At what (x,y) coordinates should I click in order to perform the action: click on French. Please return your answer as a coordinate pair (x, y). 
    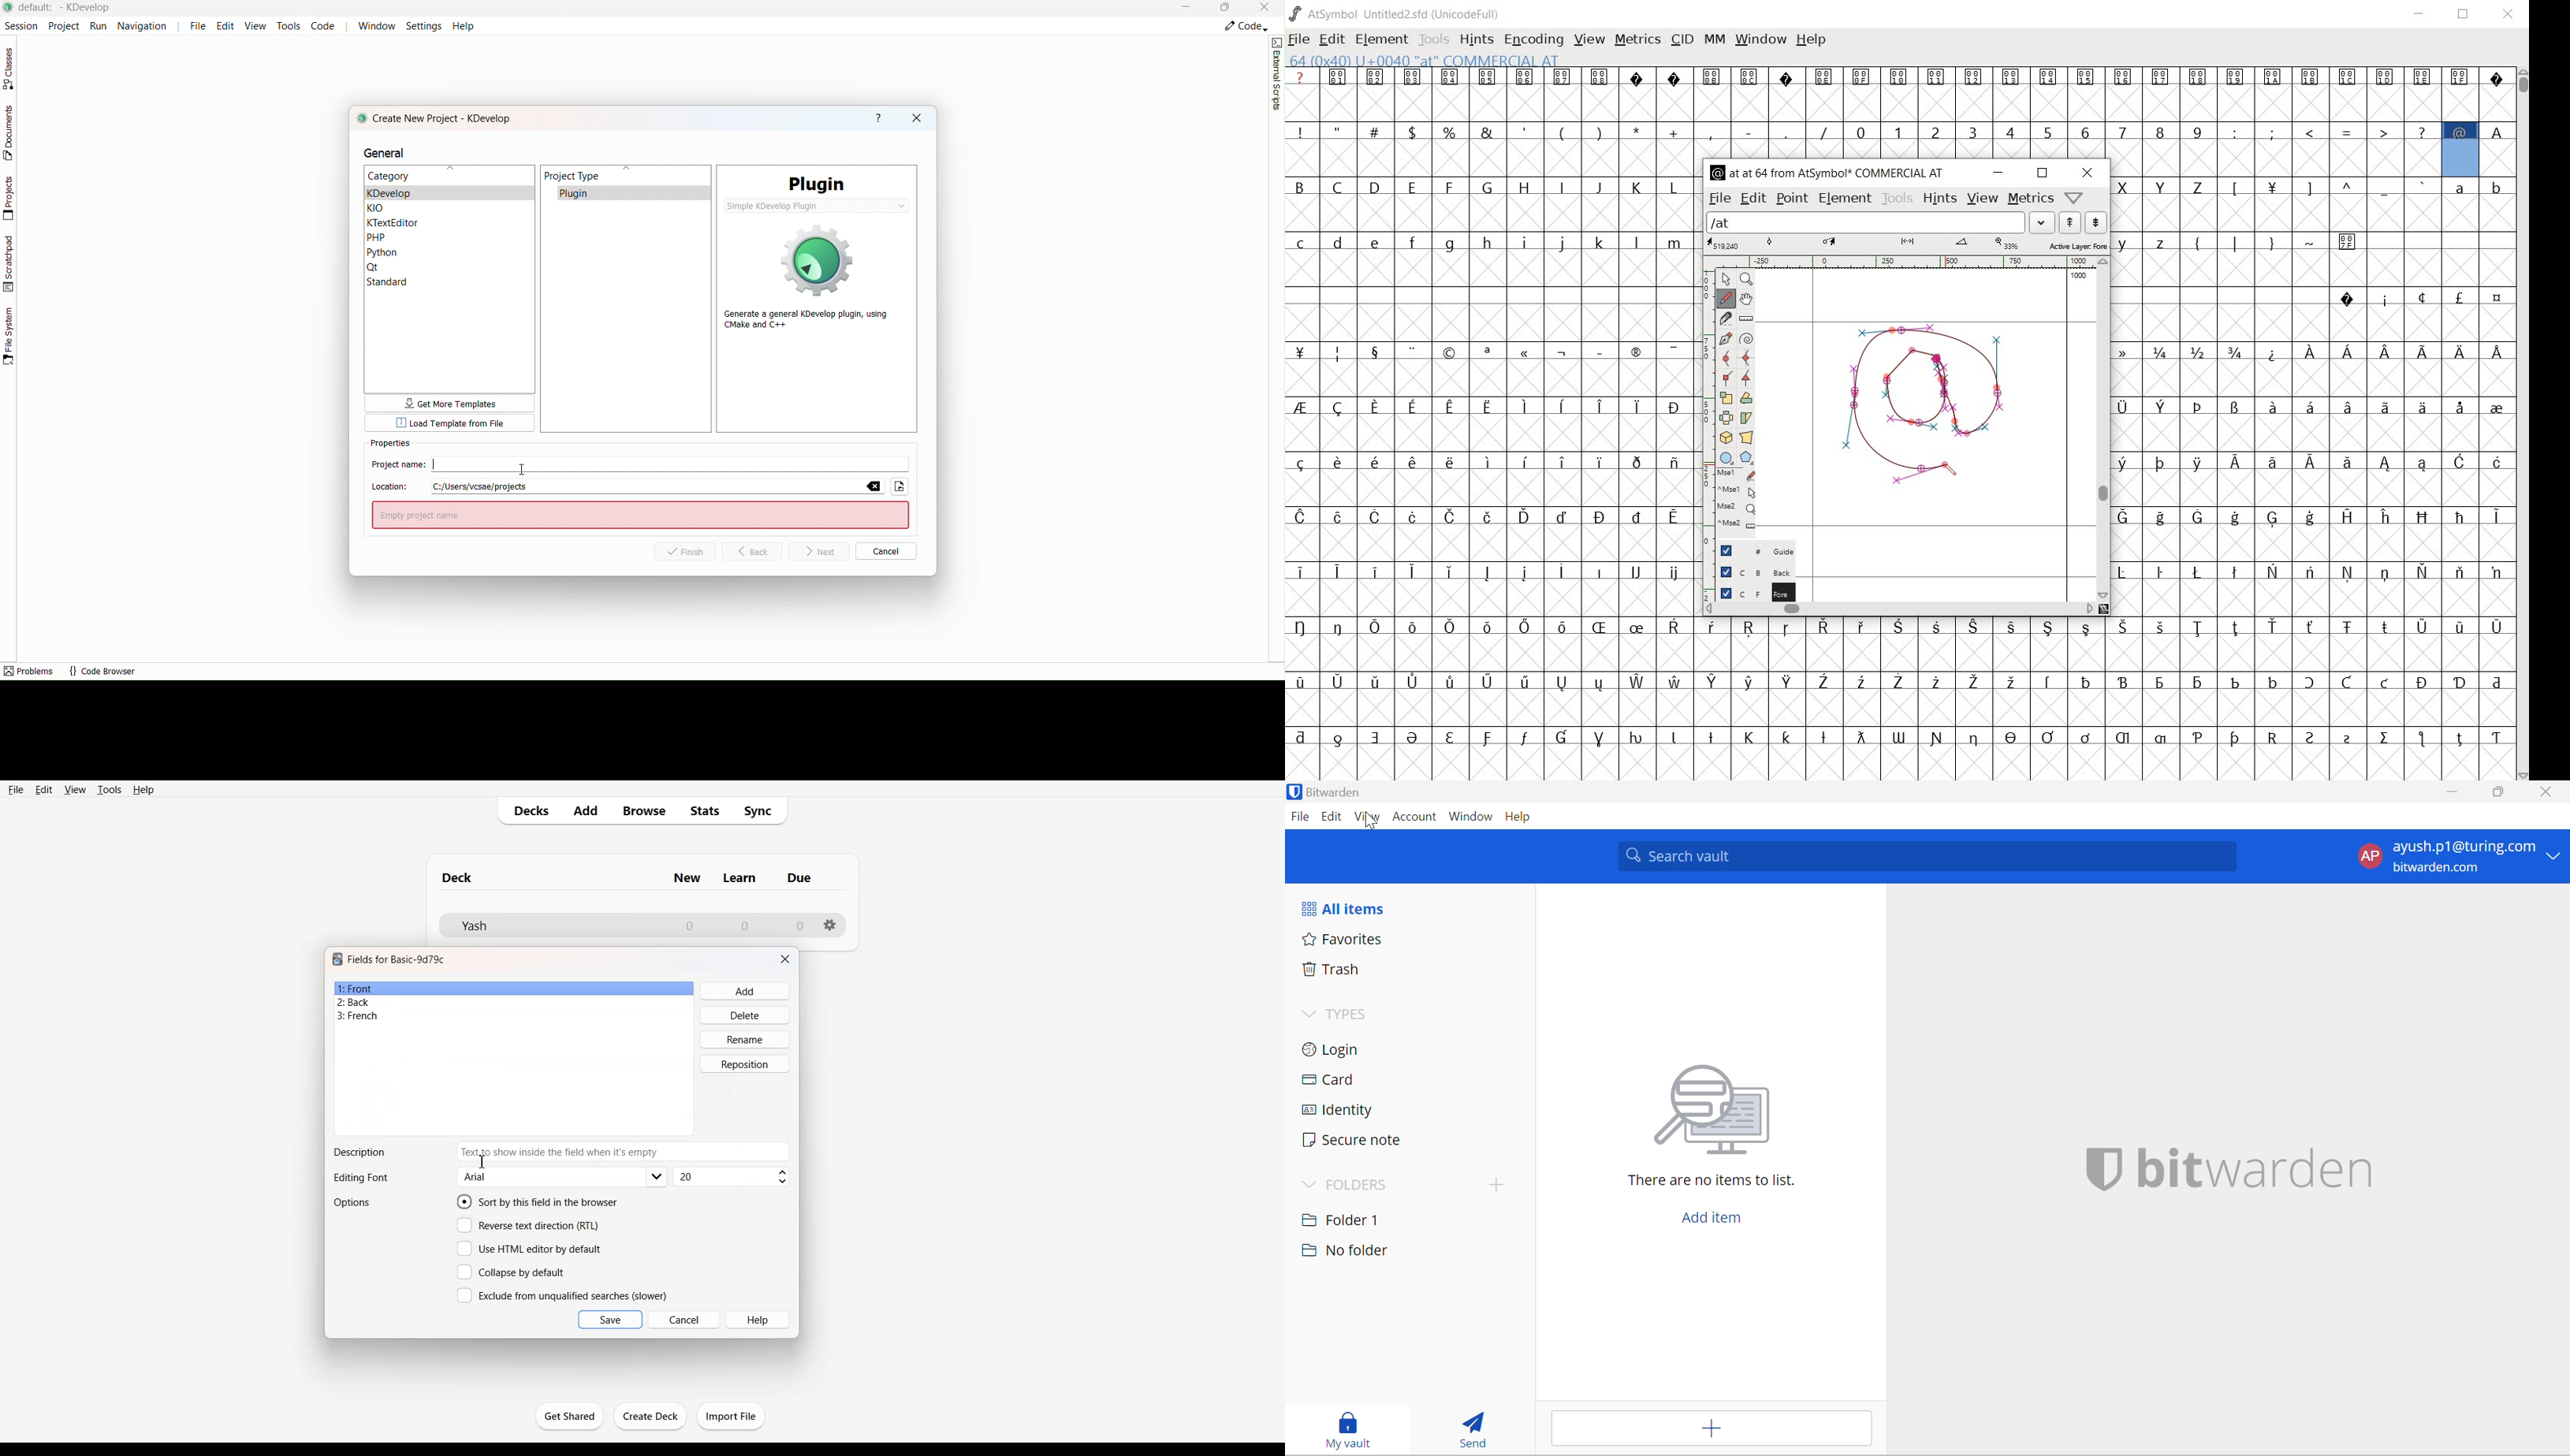
    Looking at the image, I should click on (514, 1016).